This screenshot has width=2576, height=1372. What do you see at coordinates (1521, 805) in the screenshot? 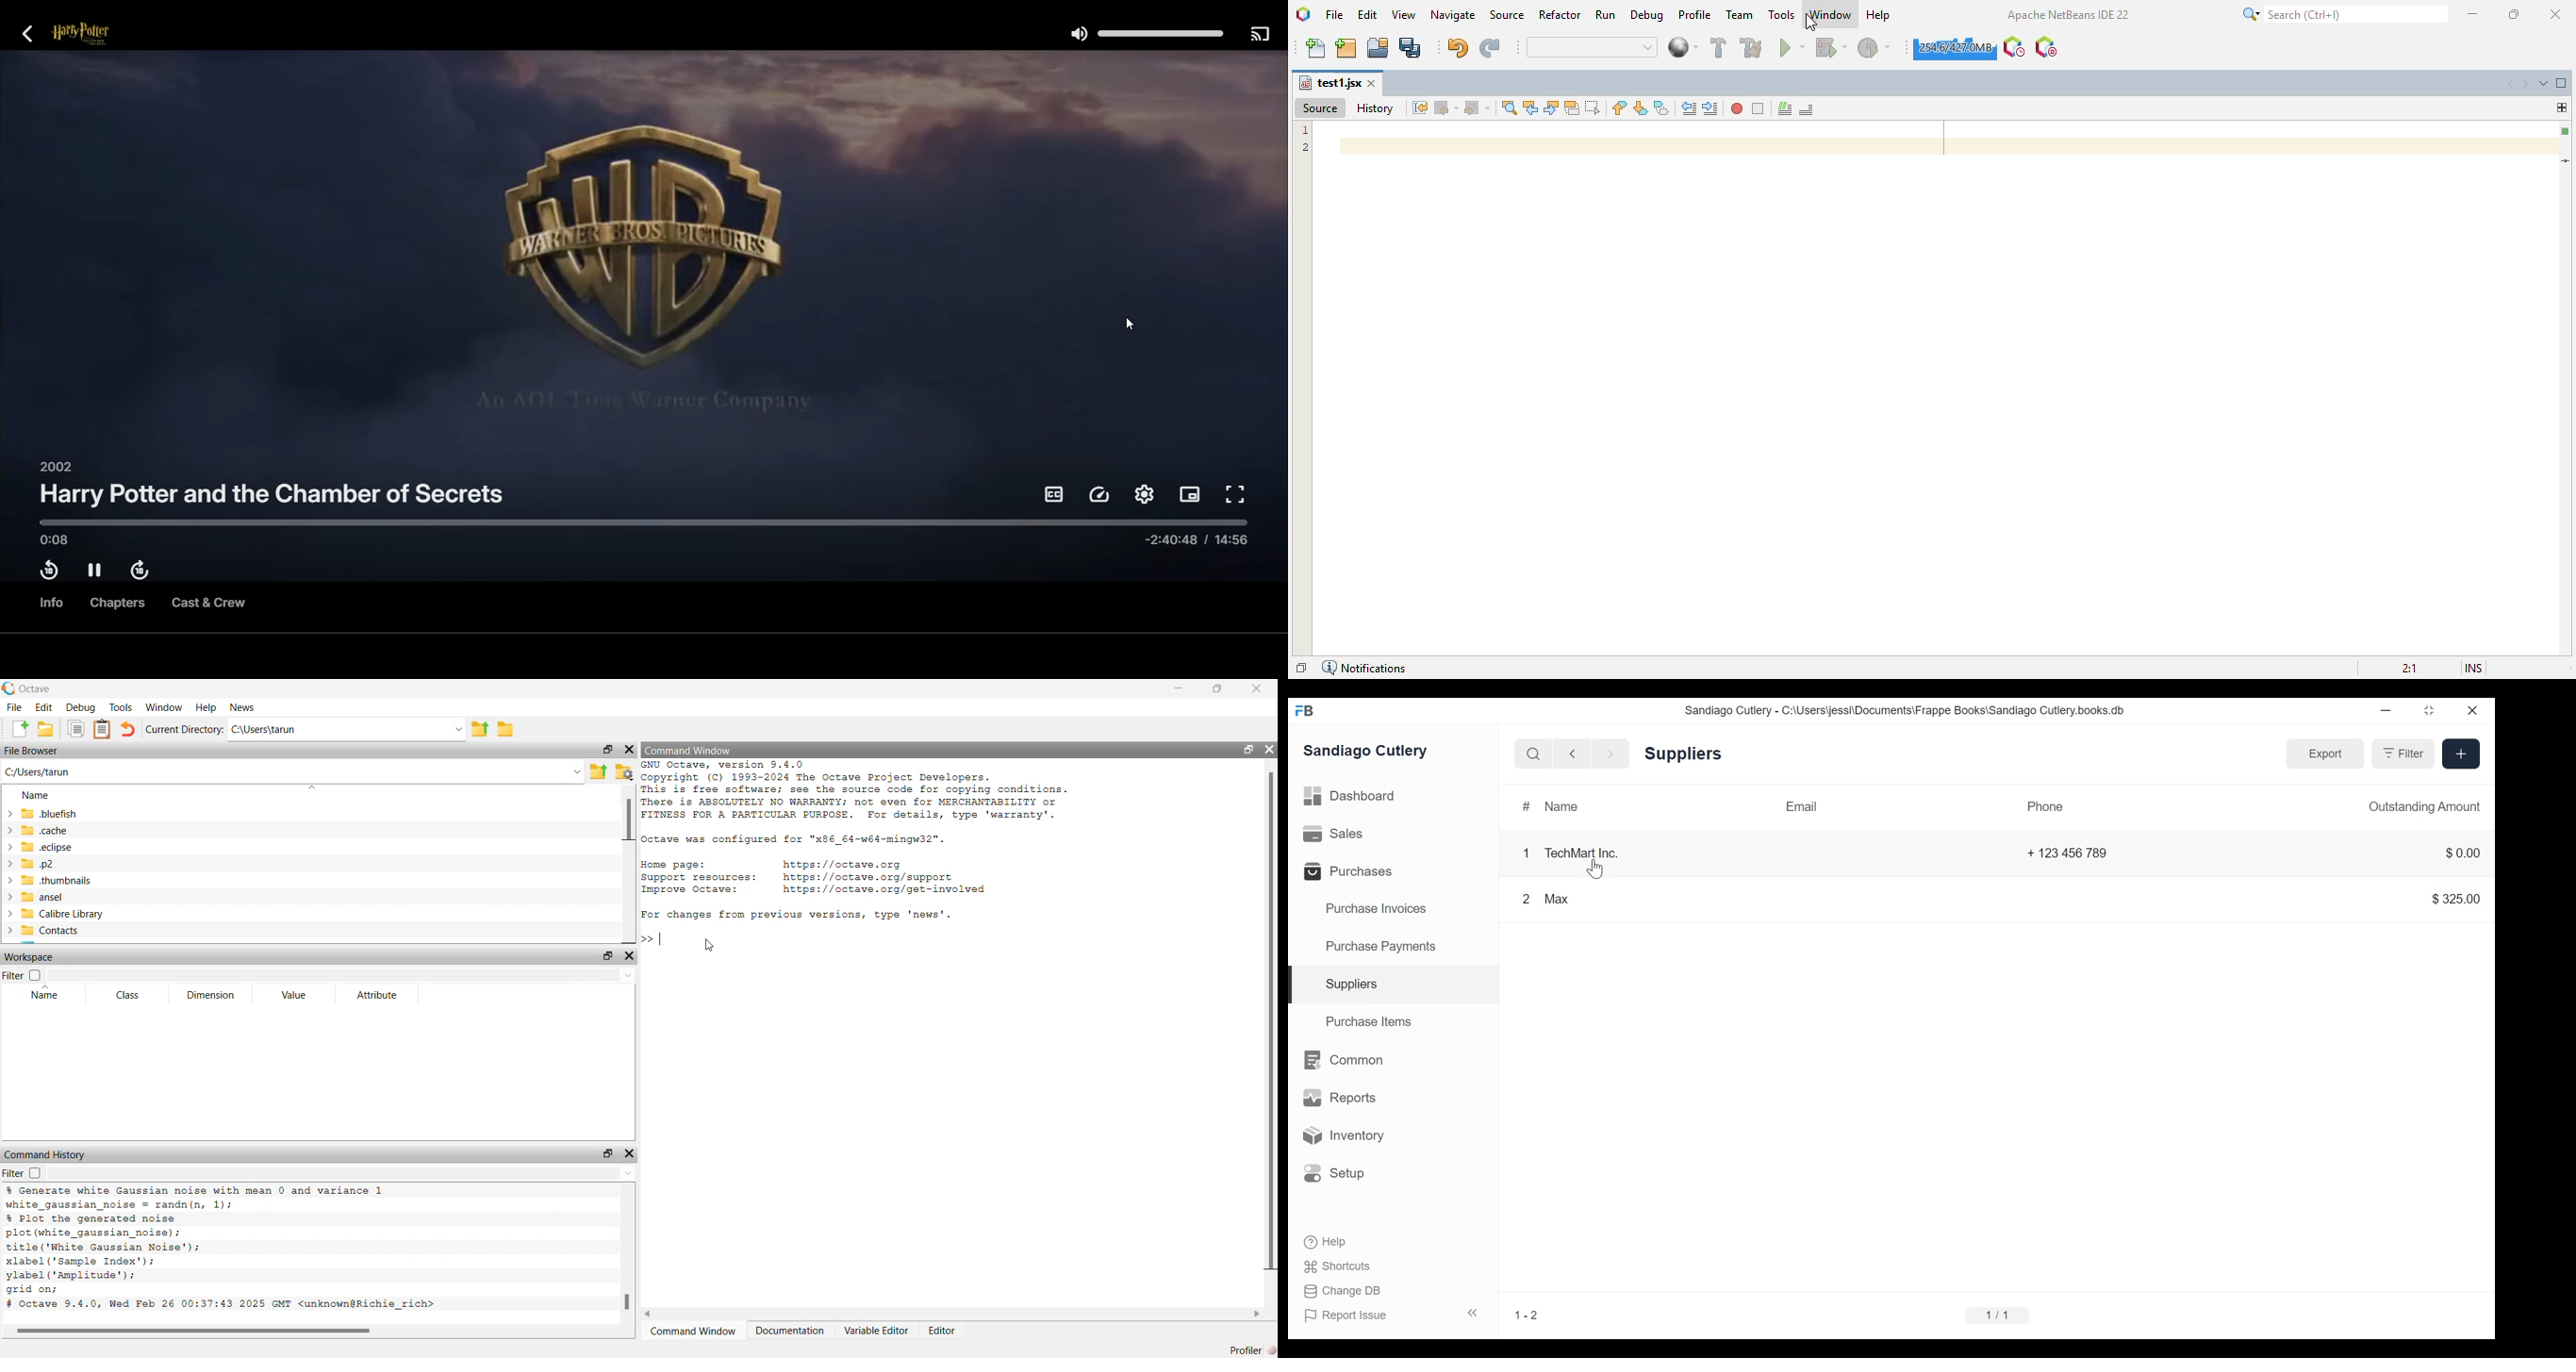
I see `#` at bounding box center [1521, 805].